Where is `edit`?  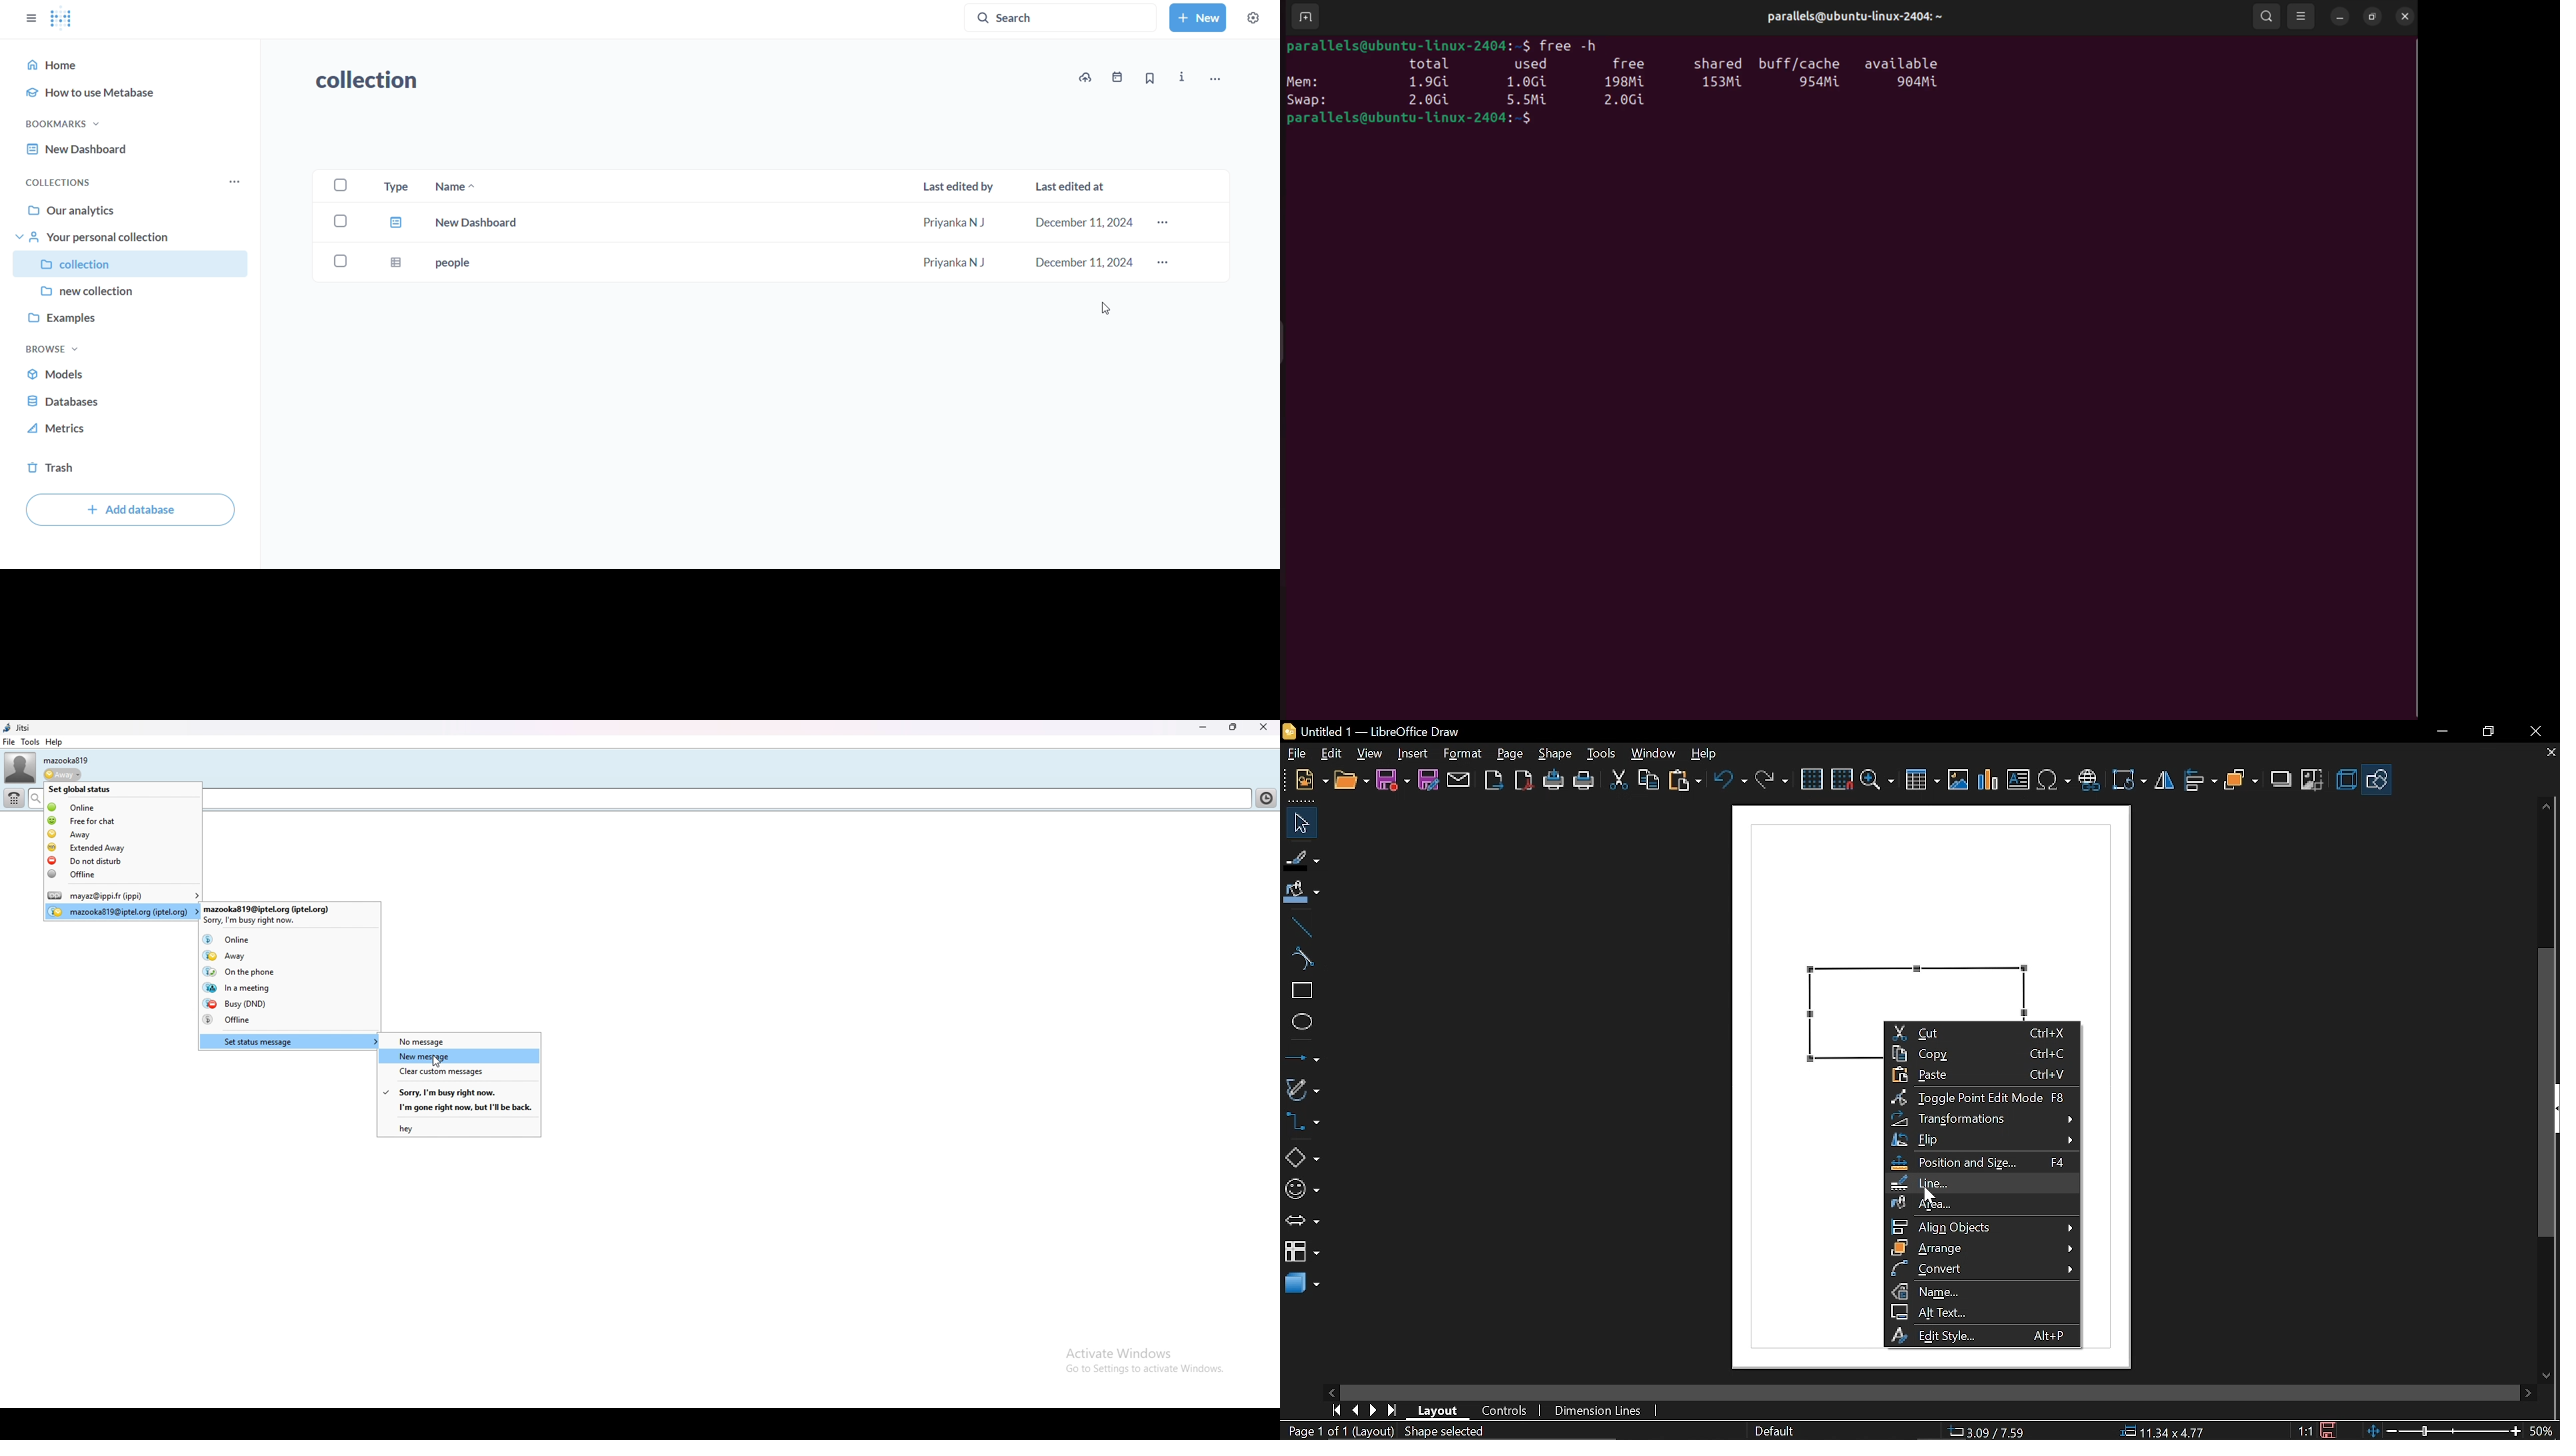 edit is located at coordinates (1333, 754).